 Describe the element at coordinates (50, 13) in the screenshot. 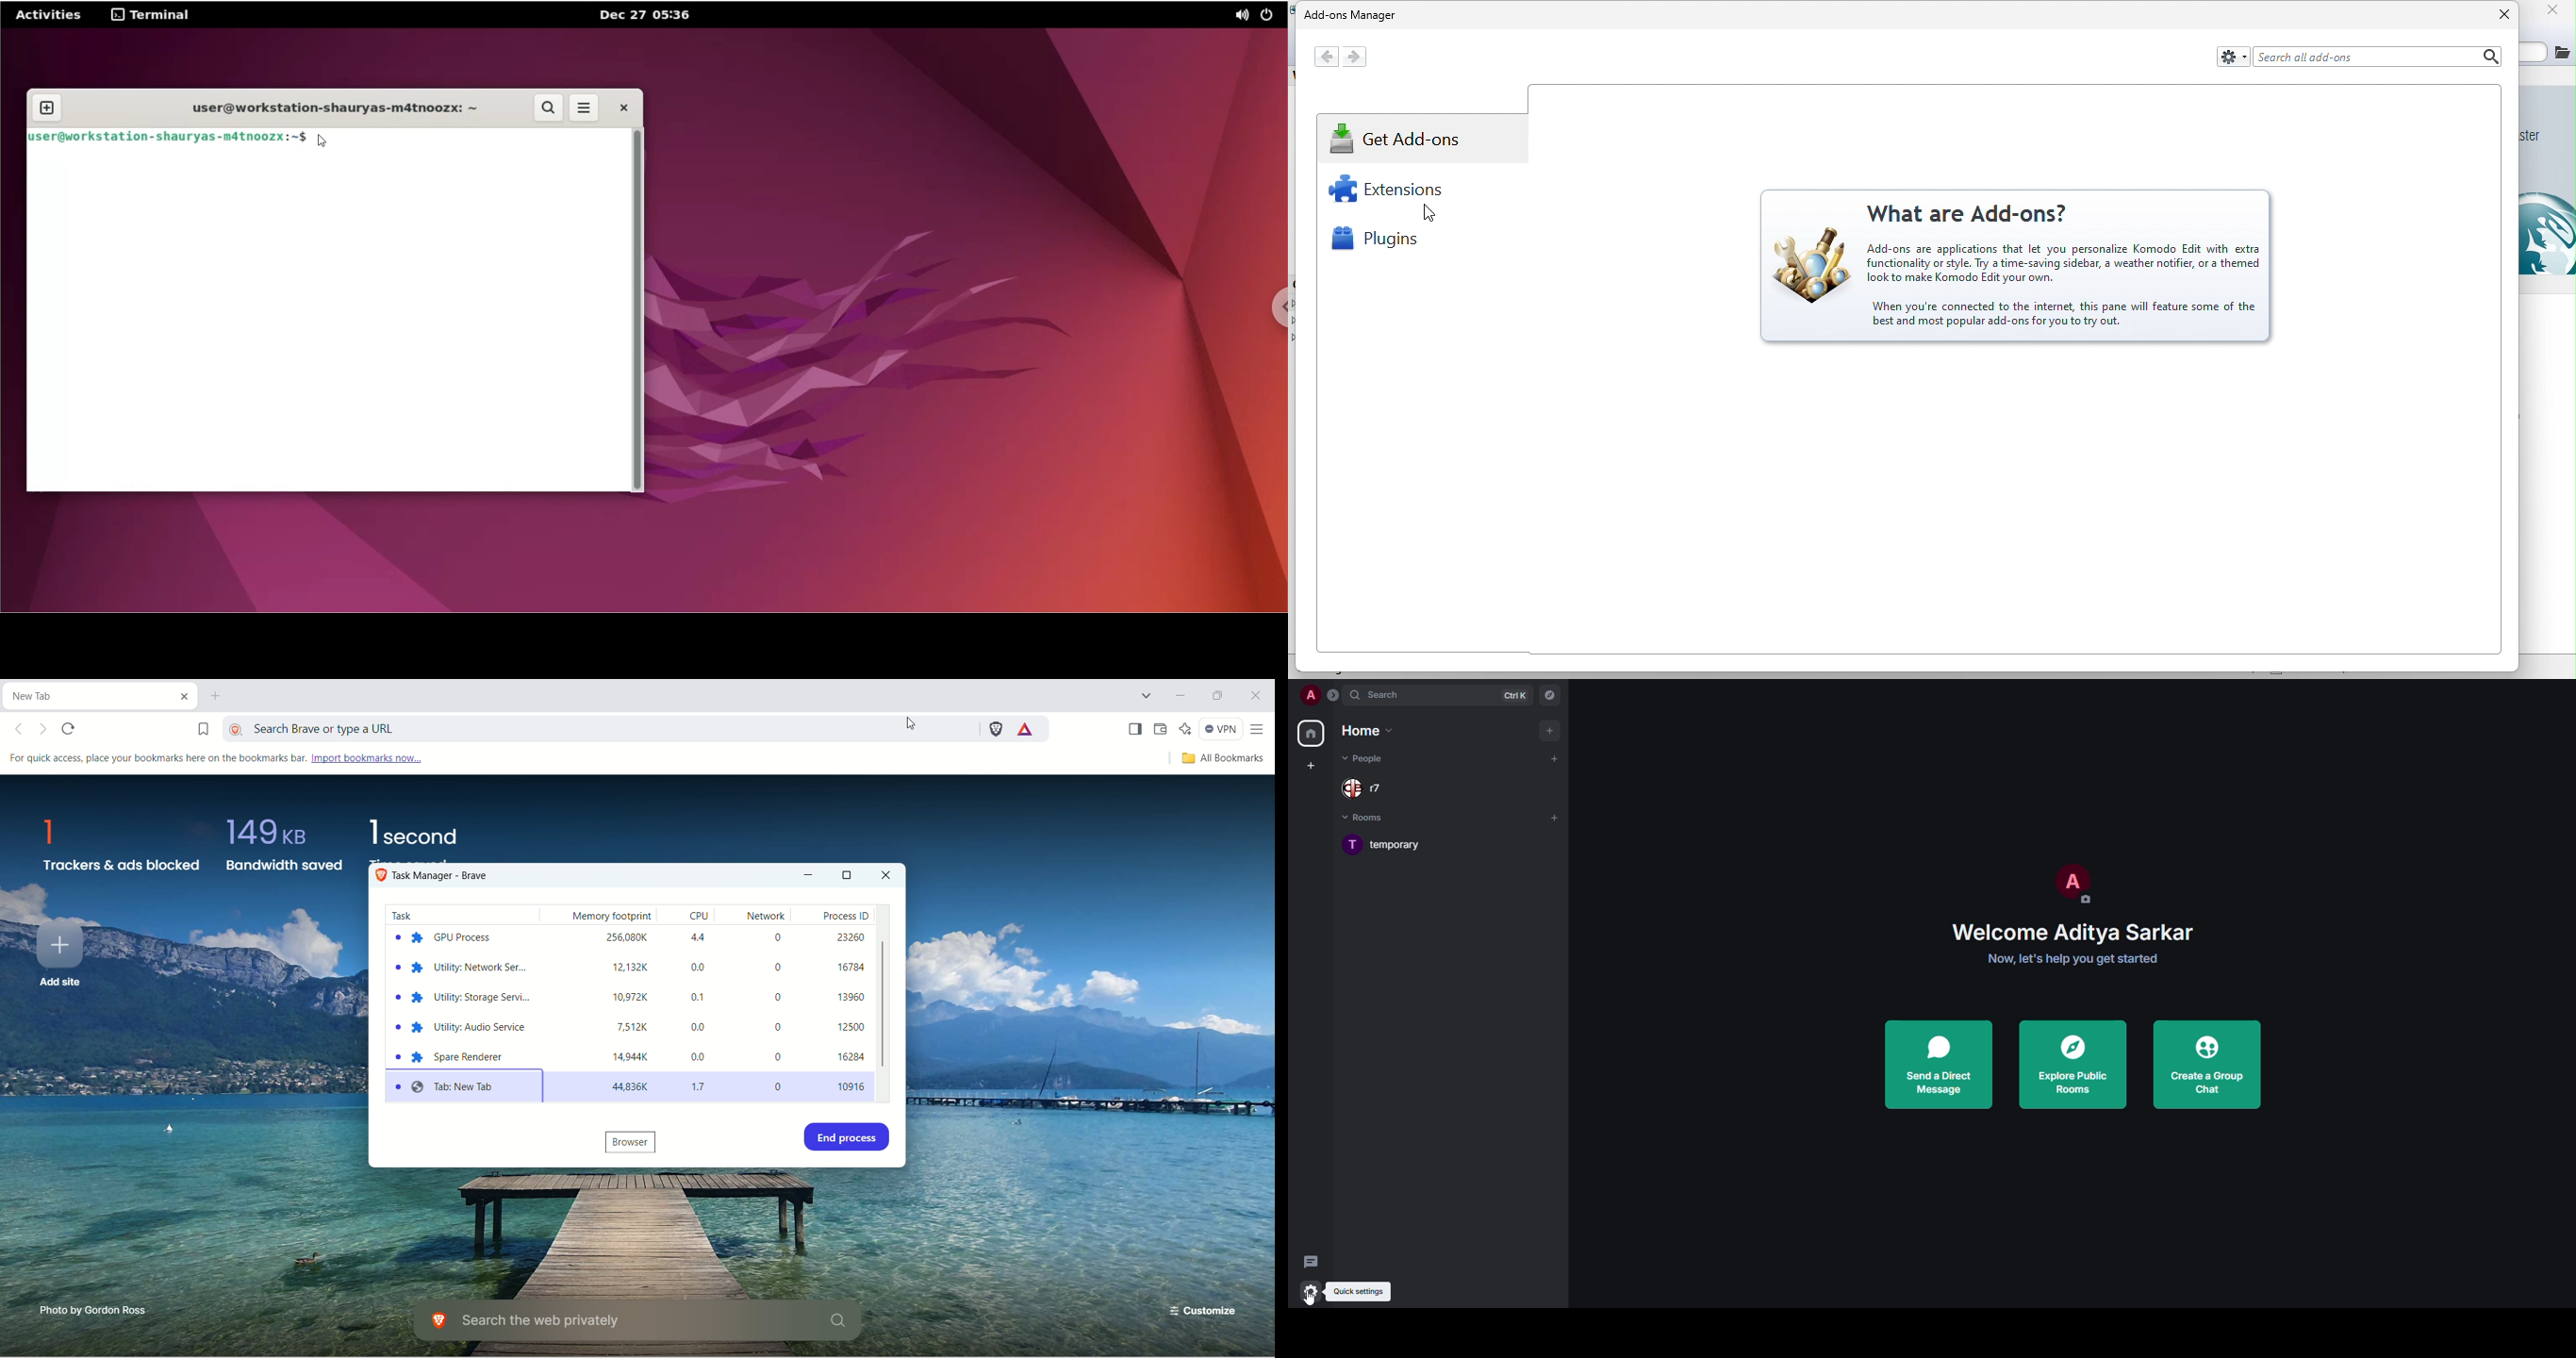

I see `Activities` at that location.